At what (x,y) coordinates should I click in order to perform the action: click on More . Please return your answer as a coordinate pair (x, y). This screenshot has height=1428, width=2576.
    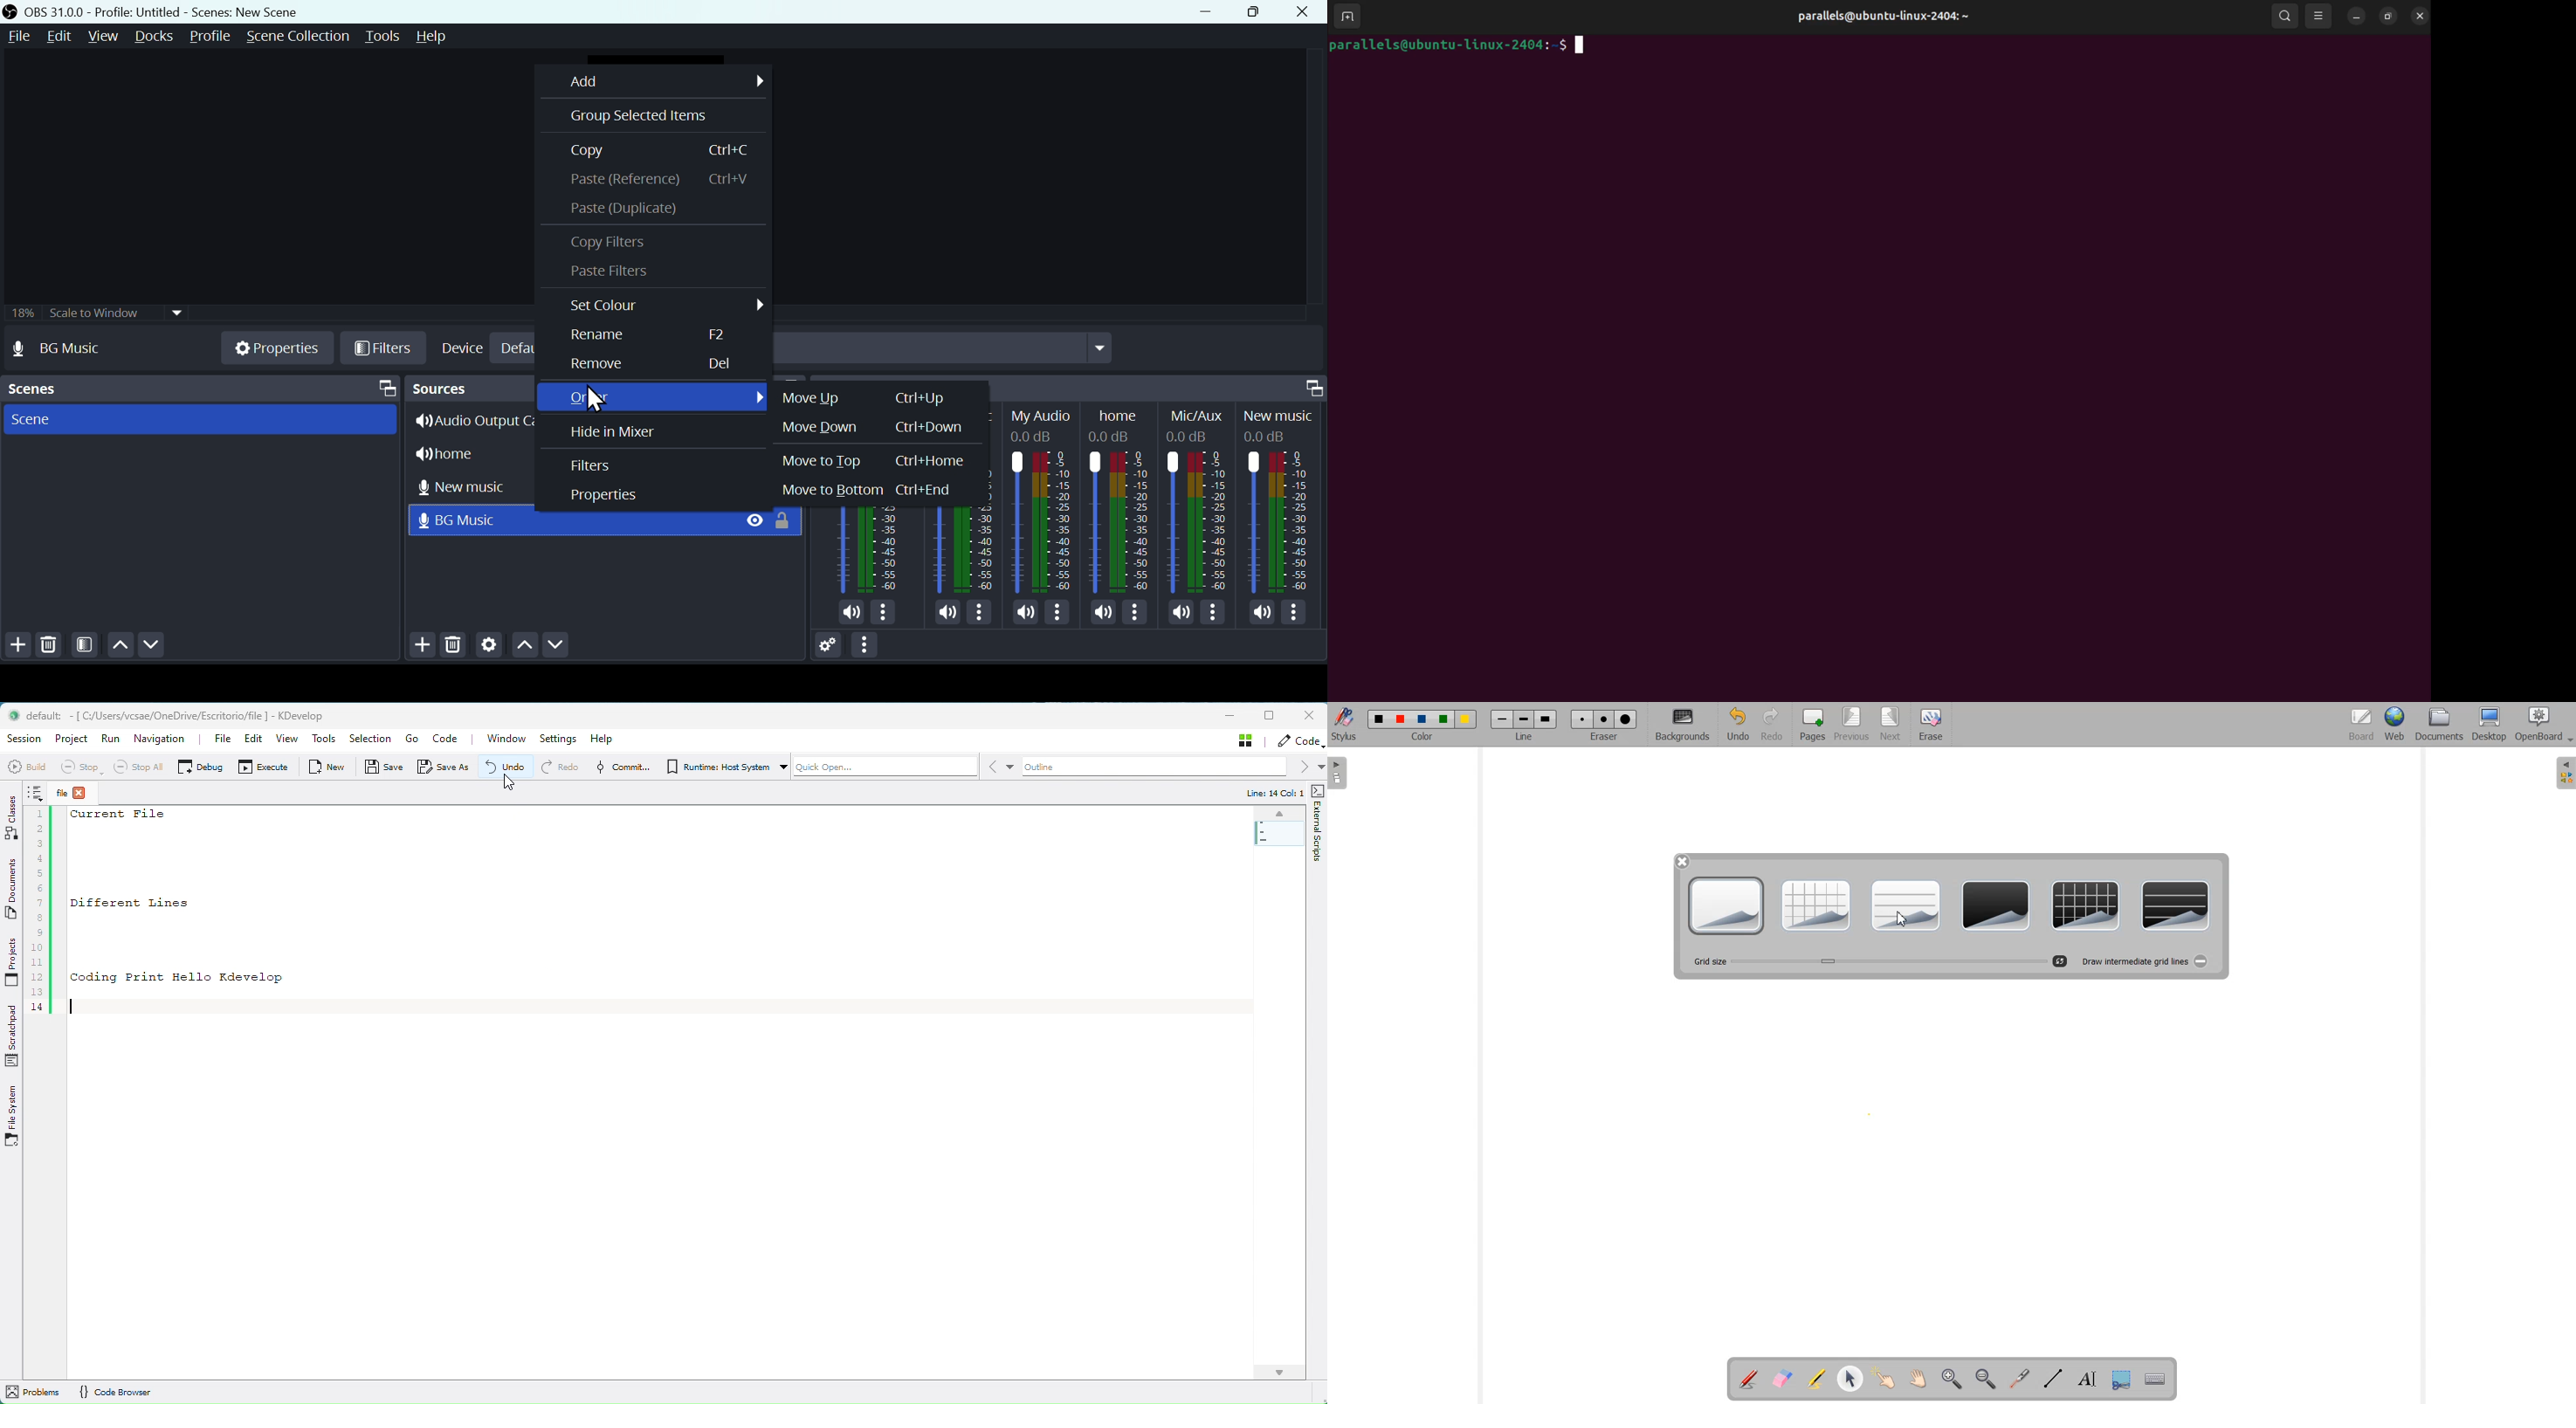
    Looking at the image, I should click on (872, 648).